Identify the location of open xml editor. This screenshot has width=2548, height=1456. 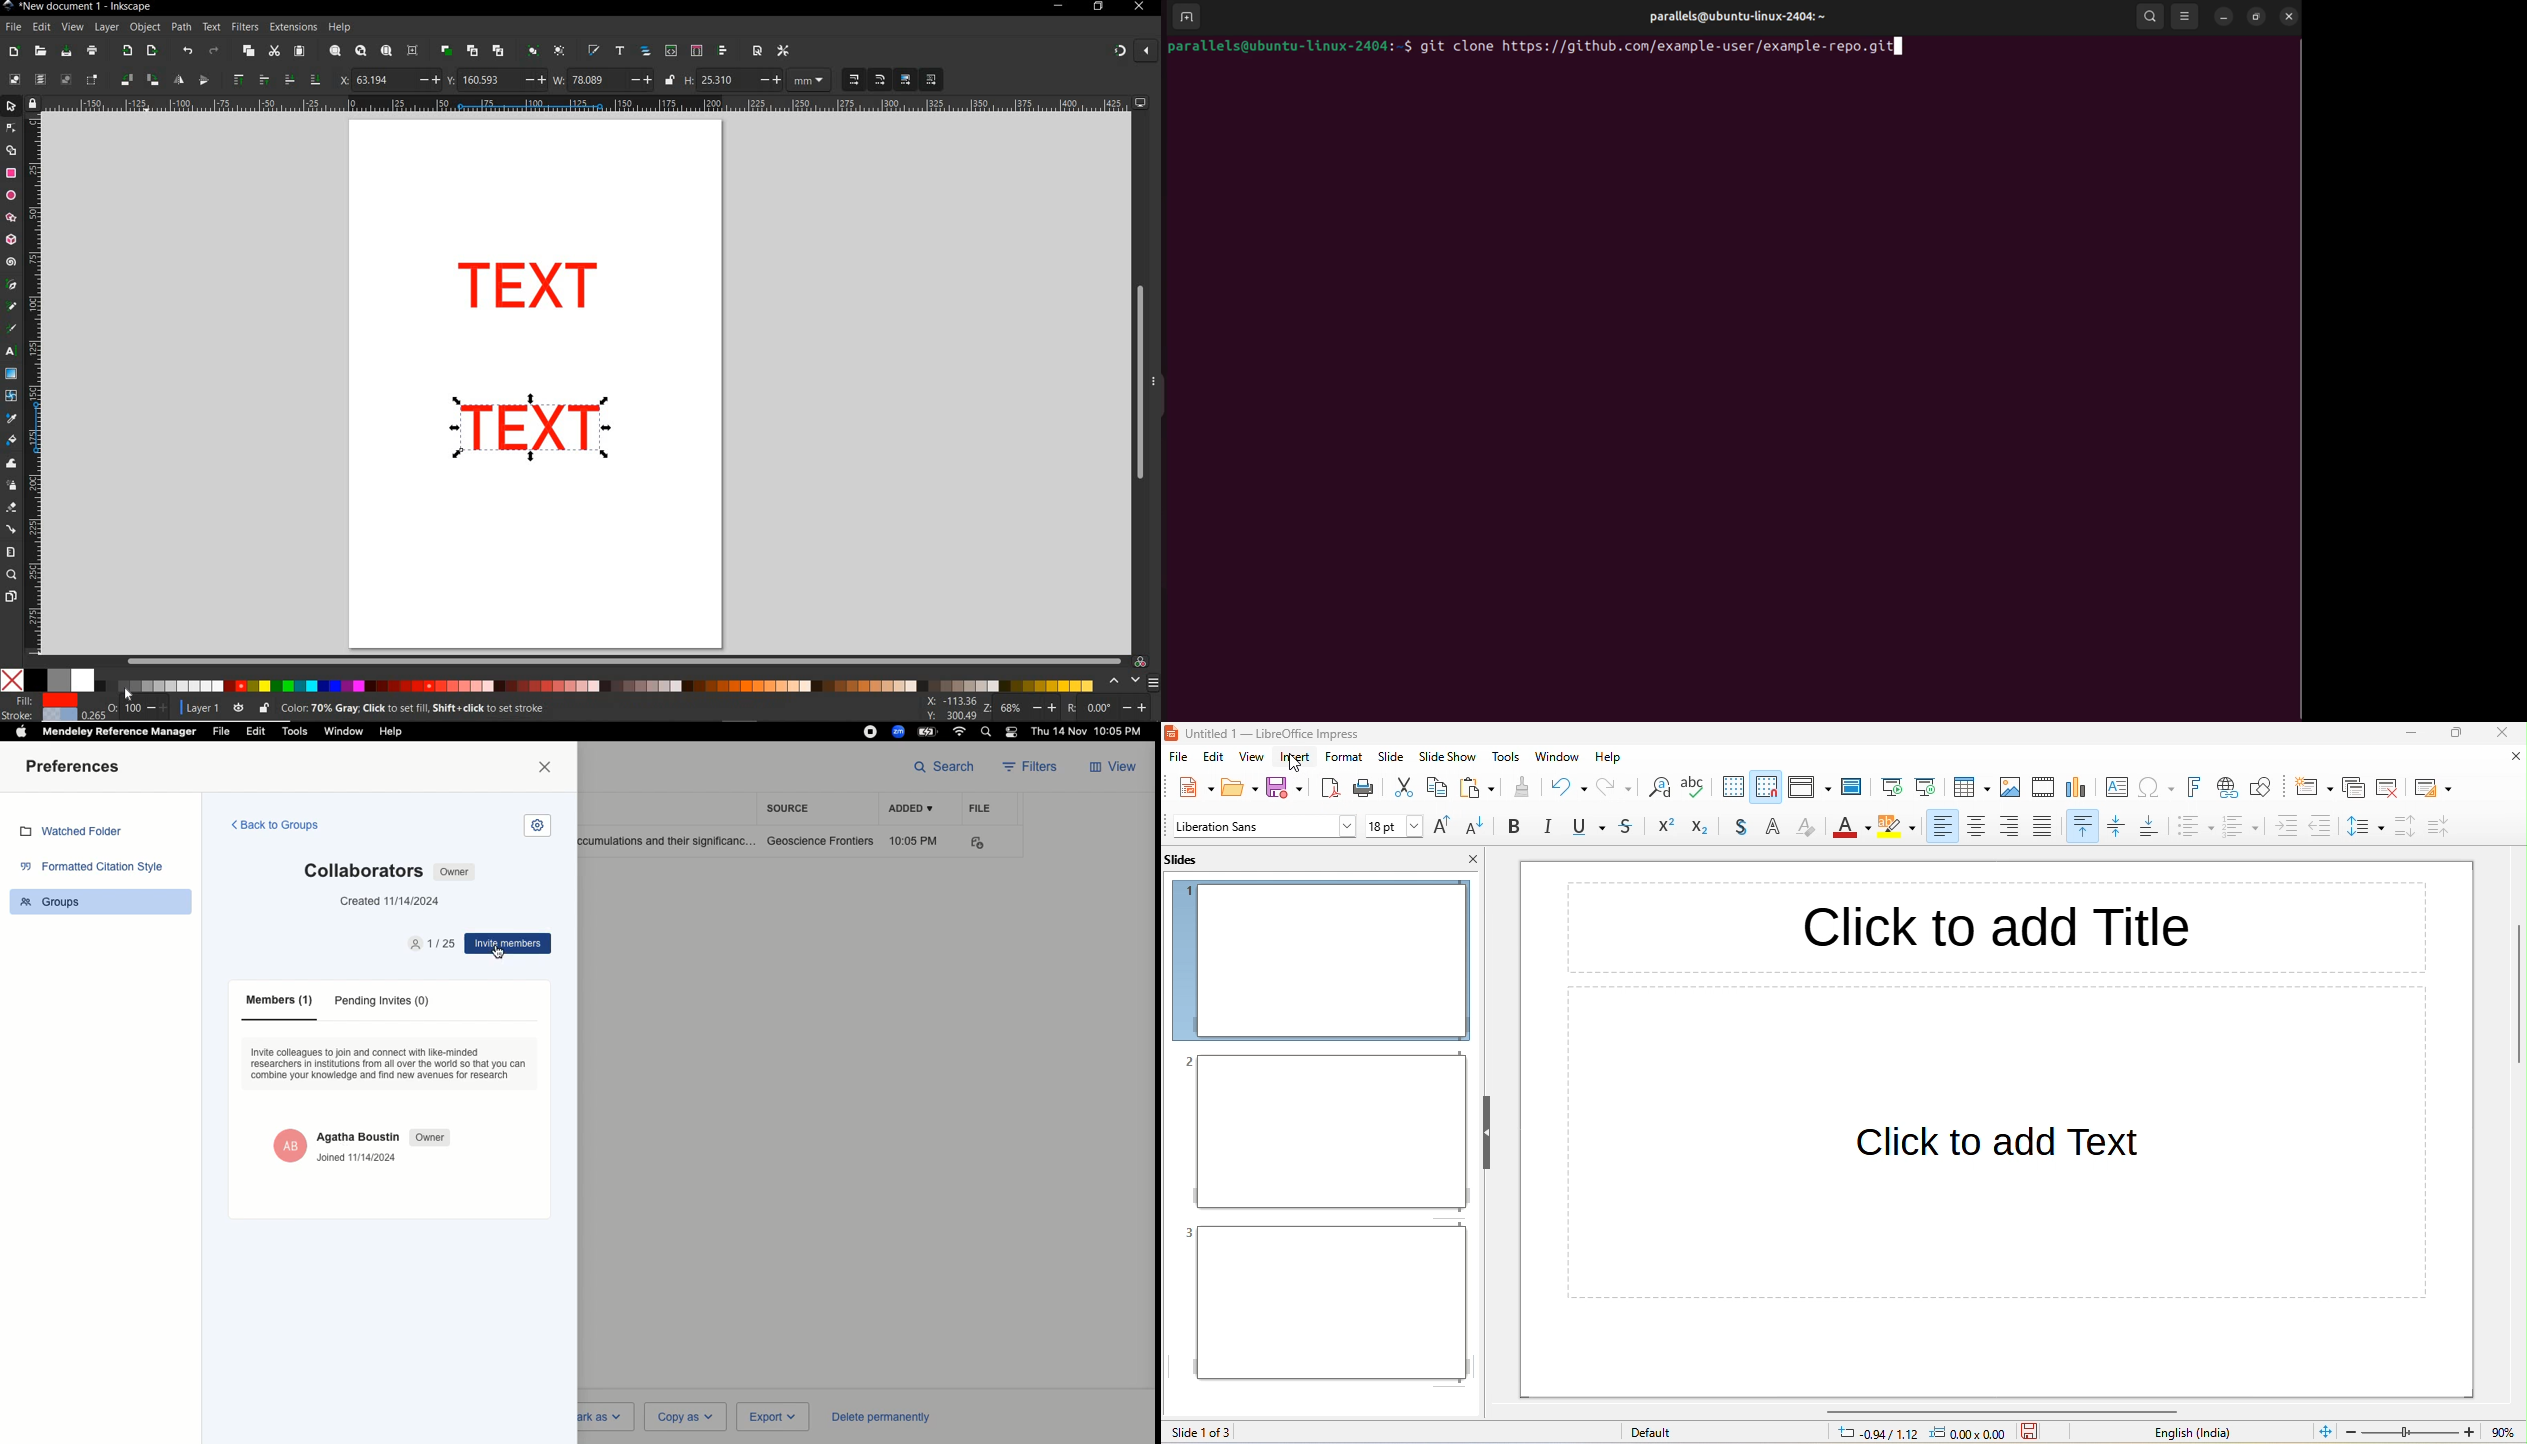
(670, 51).